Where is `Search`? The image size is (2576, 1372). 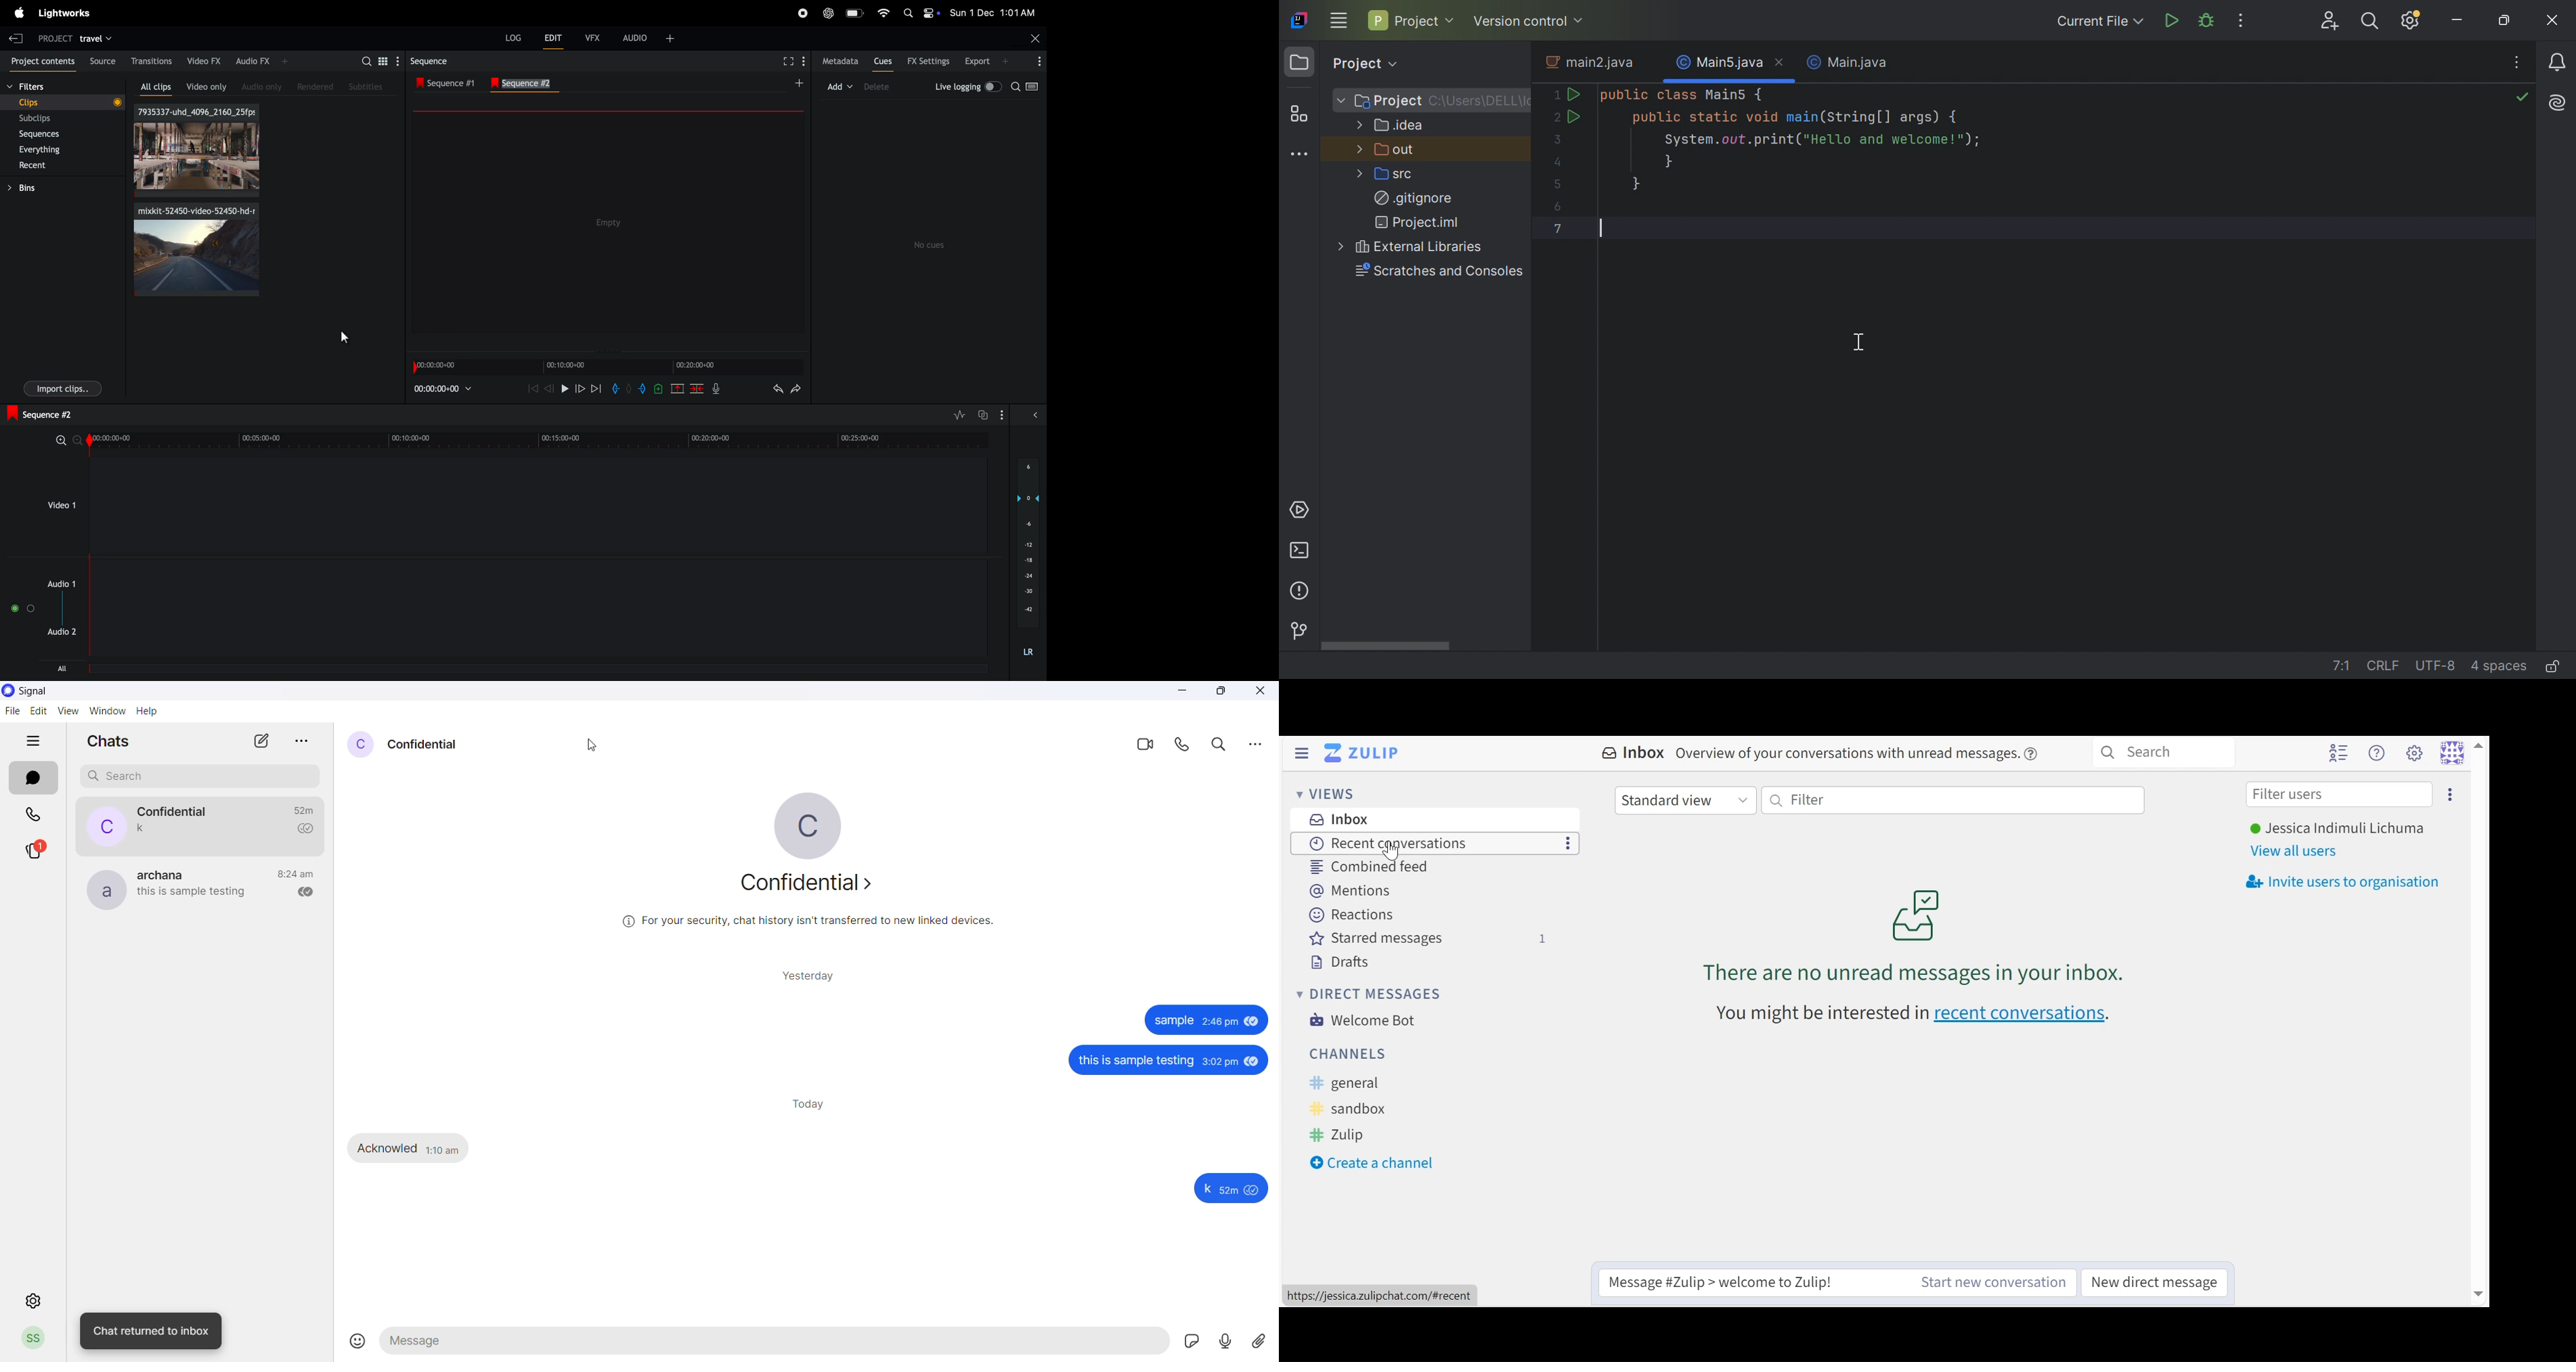
Search is located at coordinates (2160, 752).